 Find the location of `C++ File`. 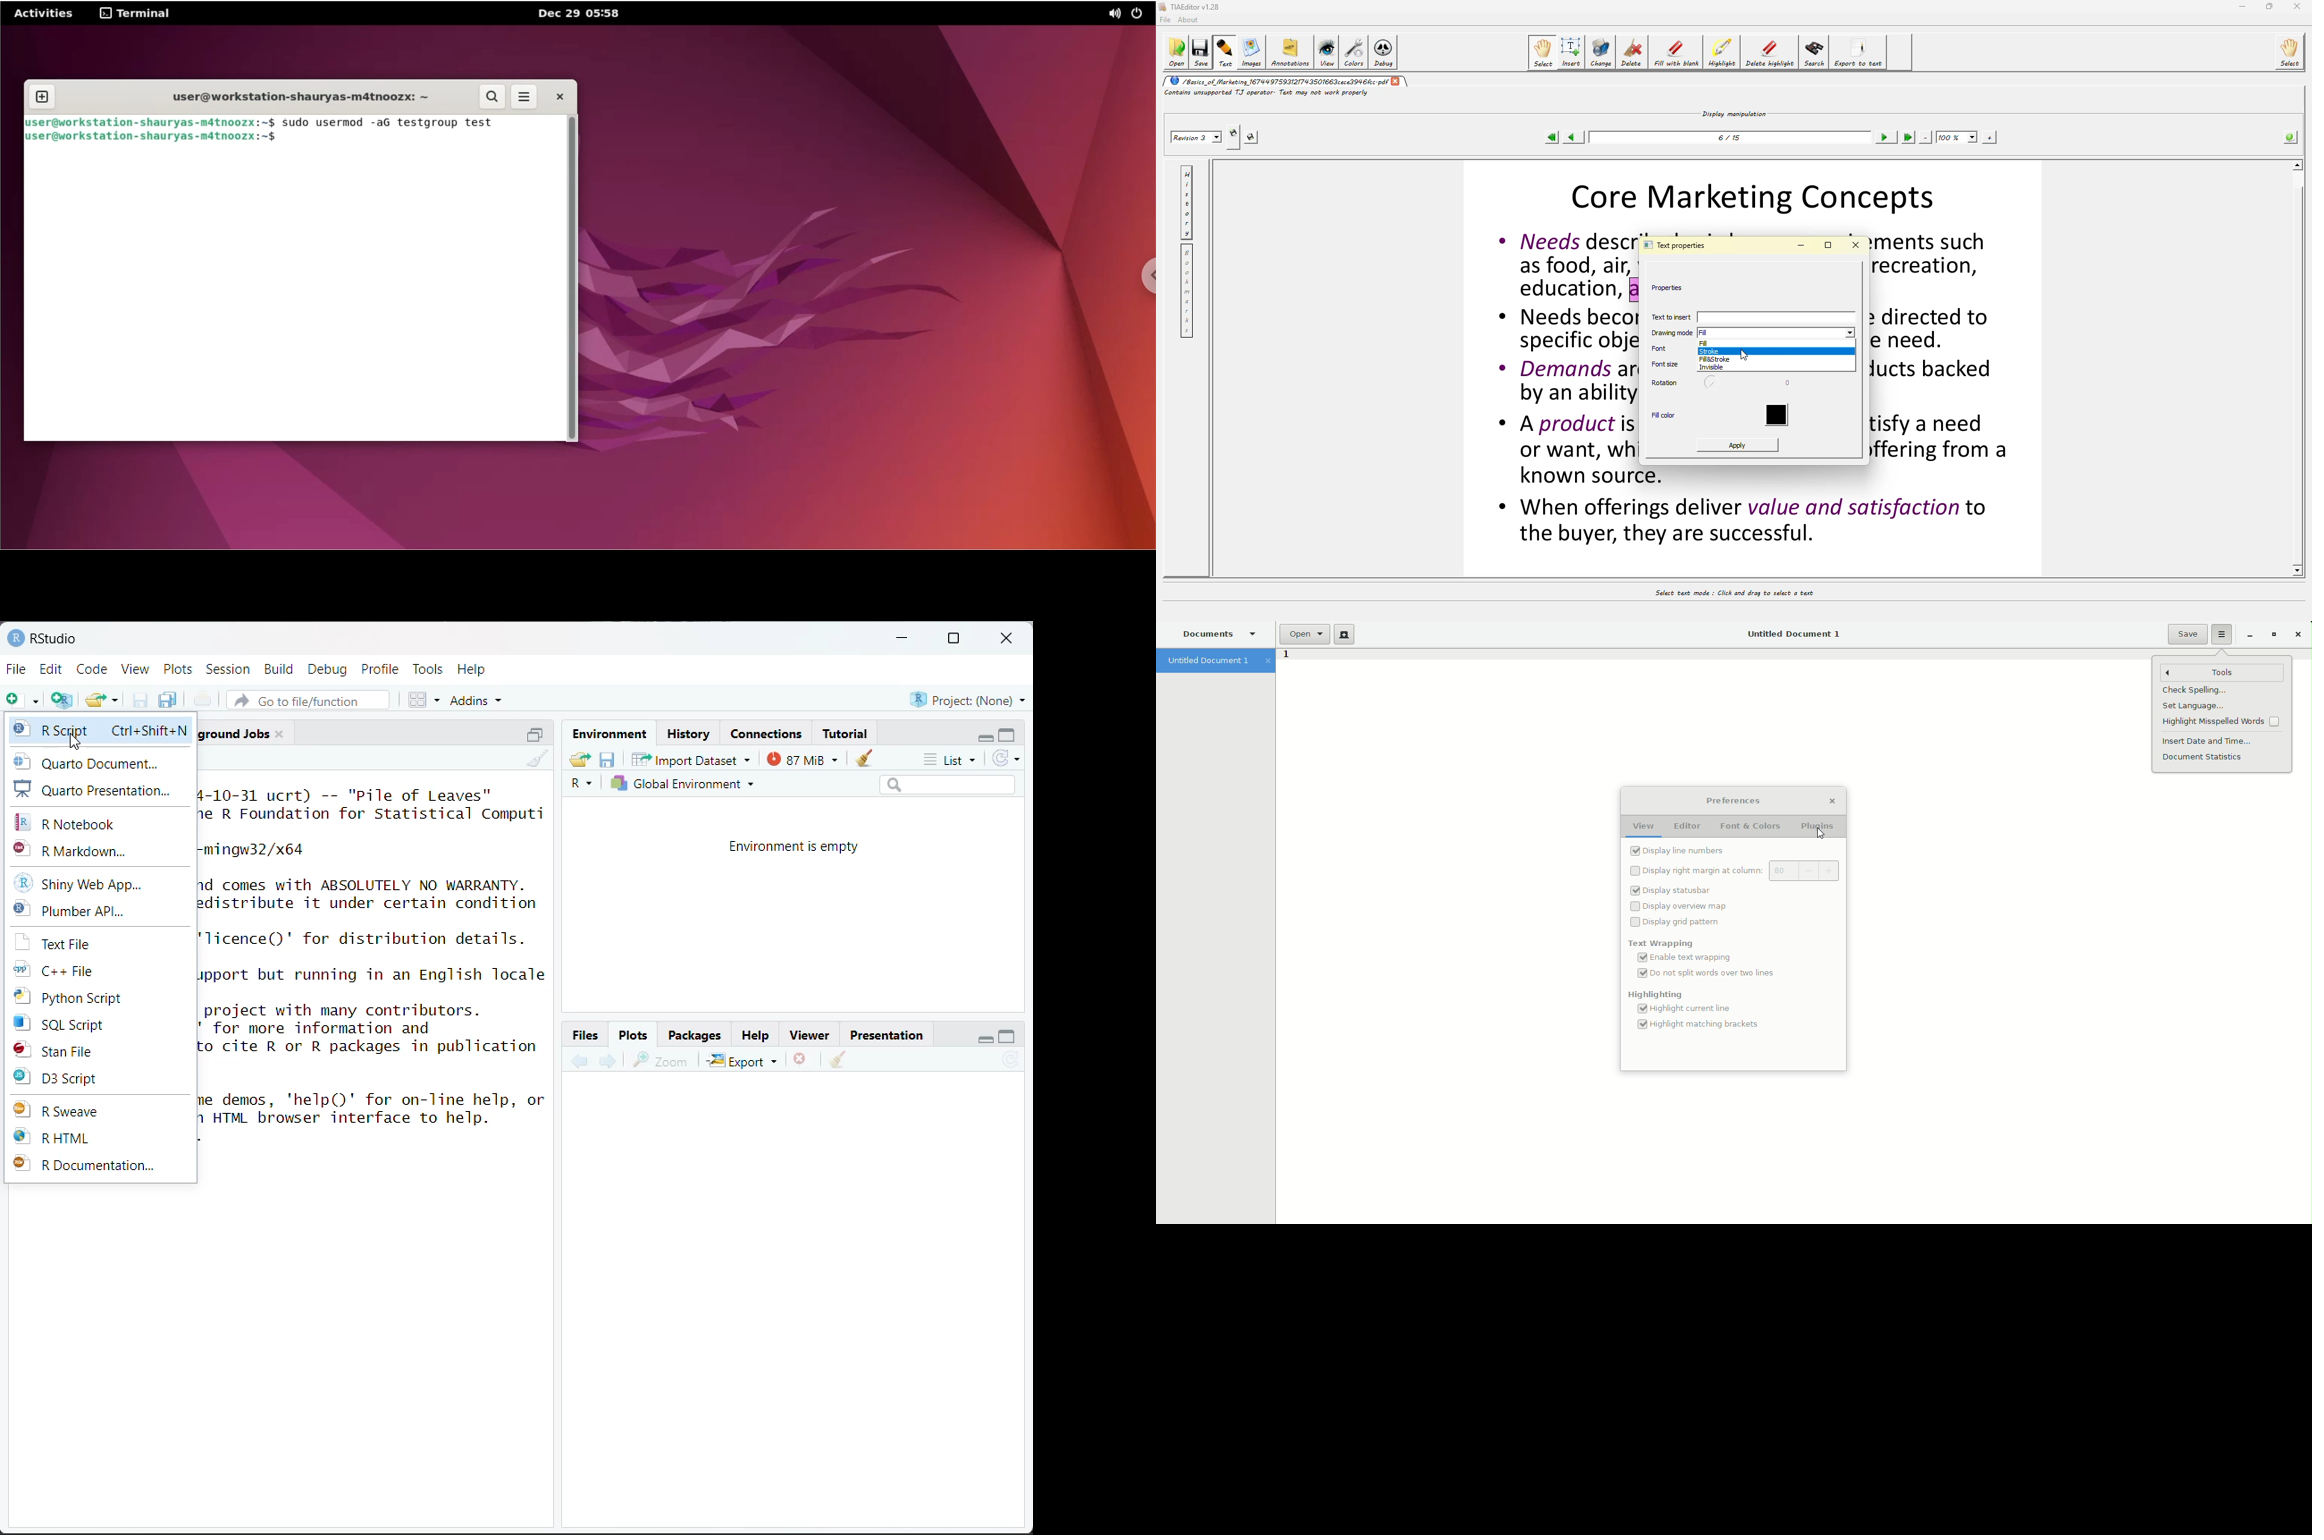

C++ File is located at coordinates (62, 968).